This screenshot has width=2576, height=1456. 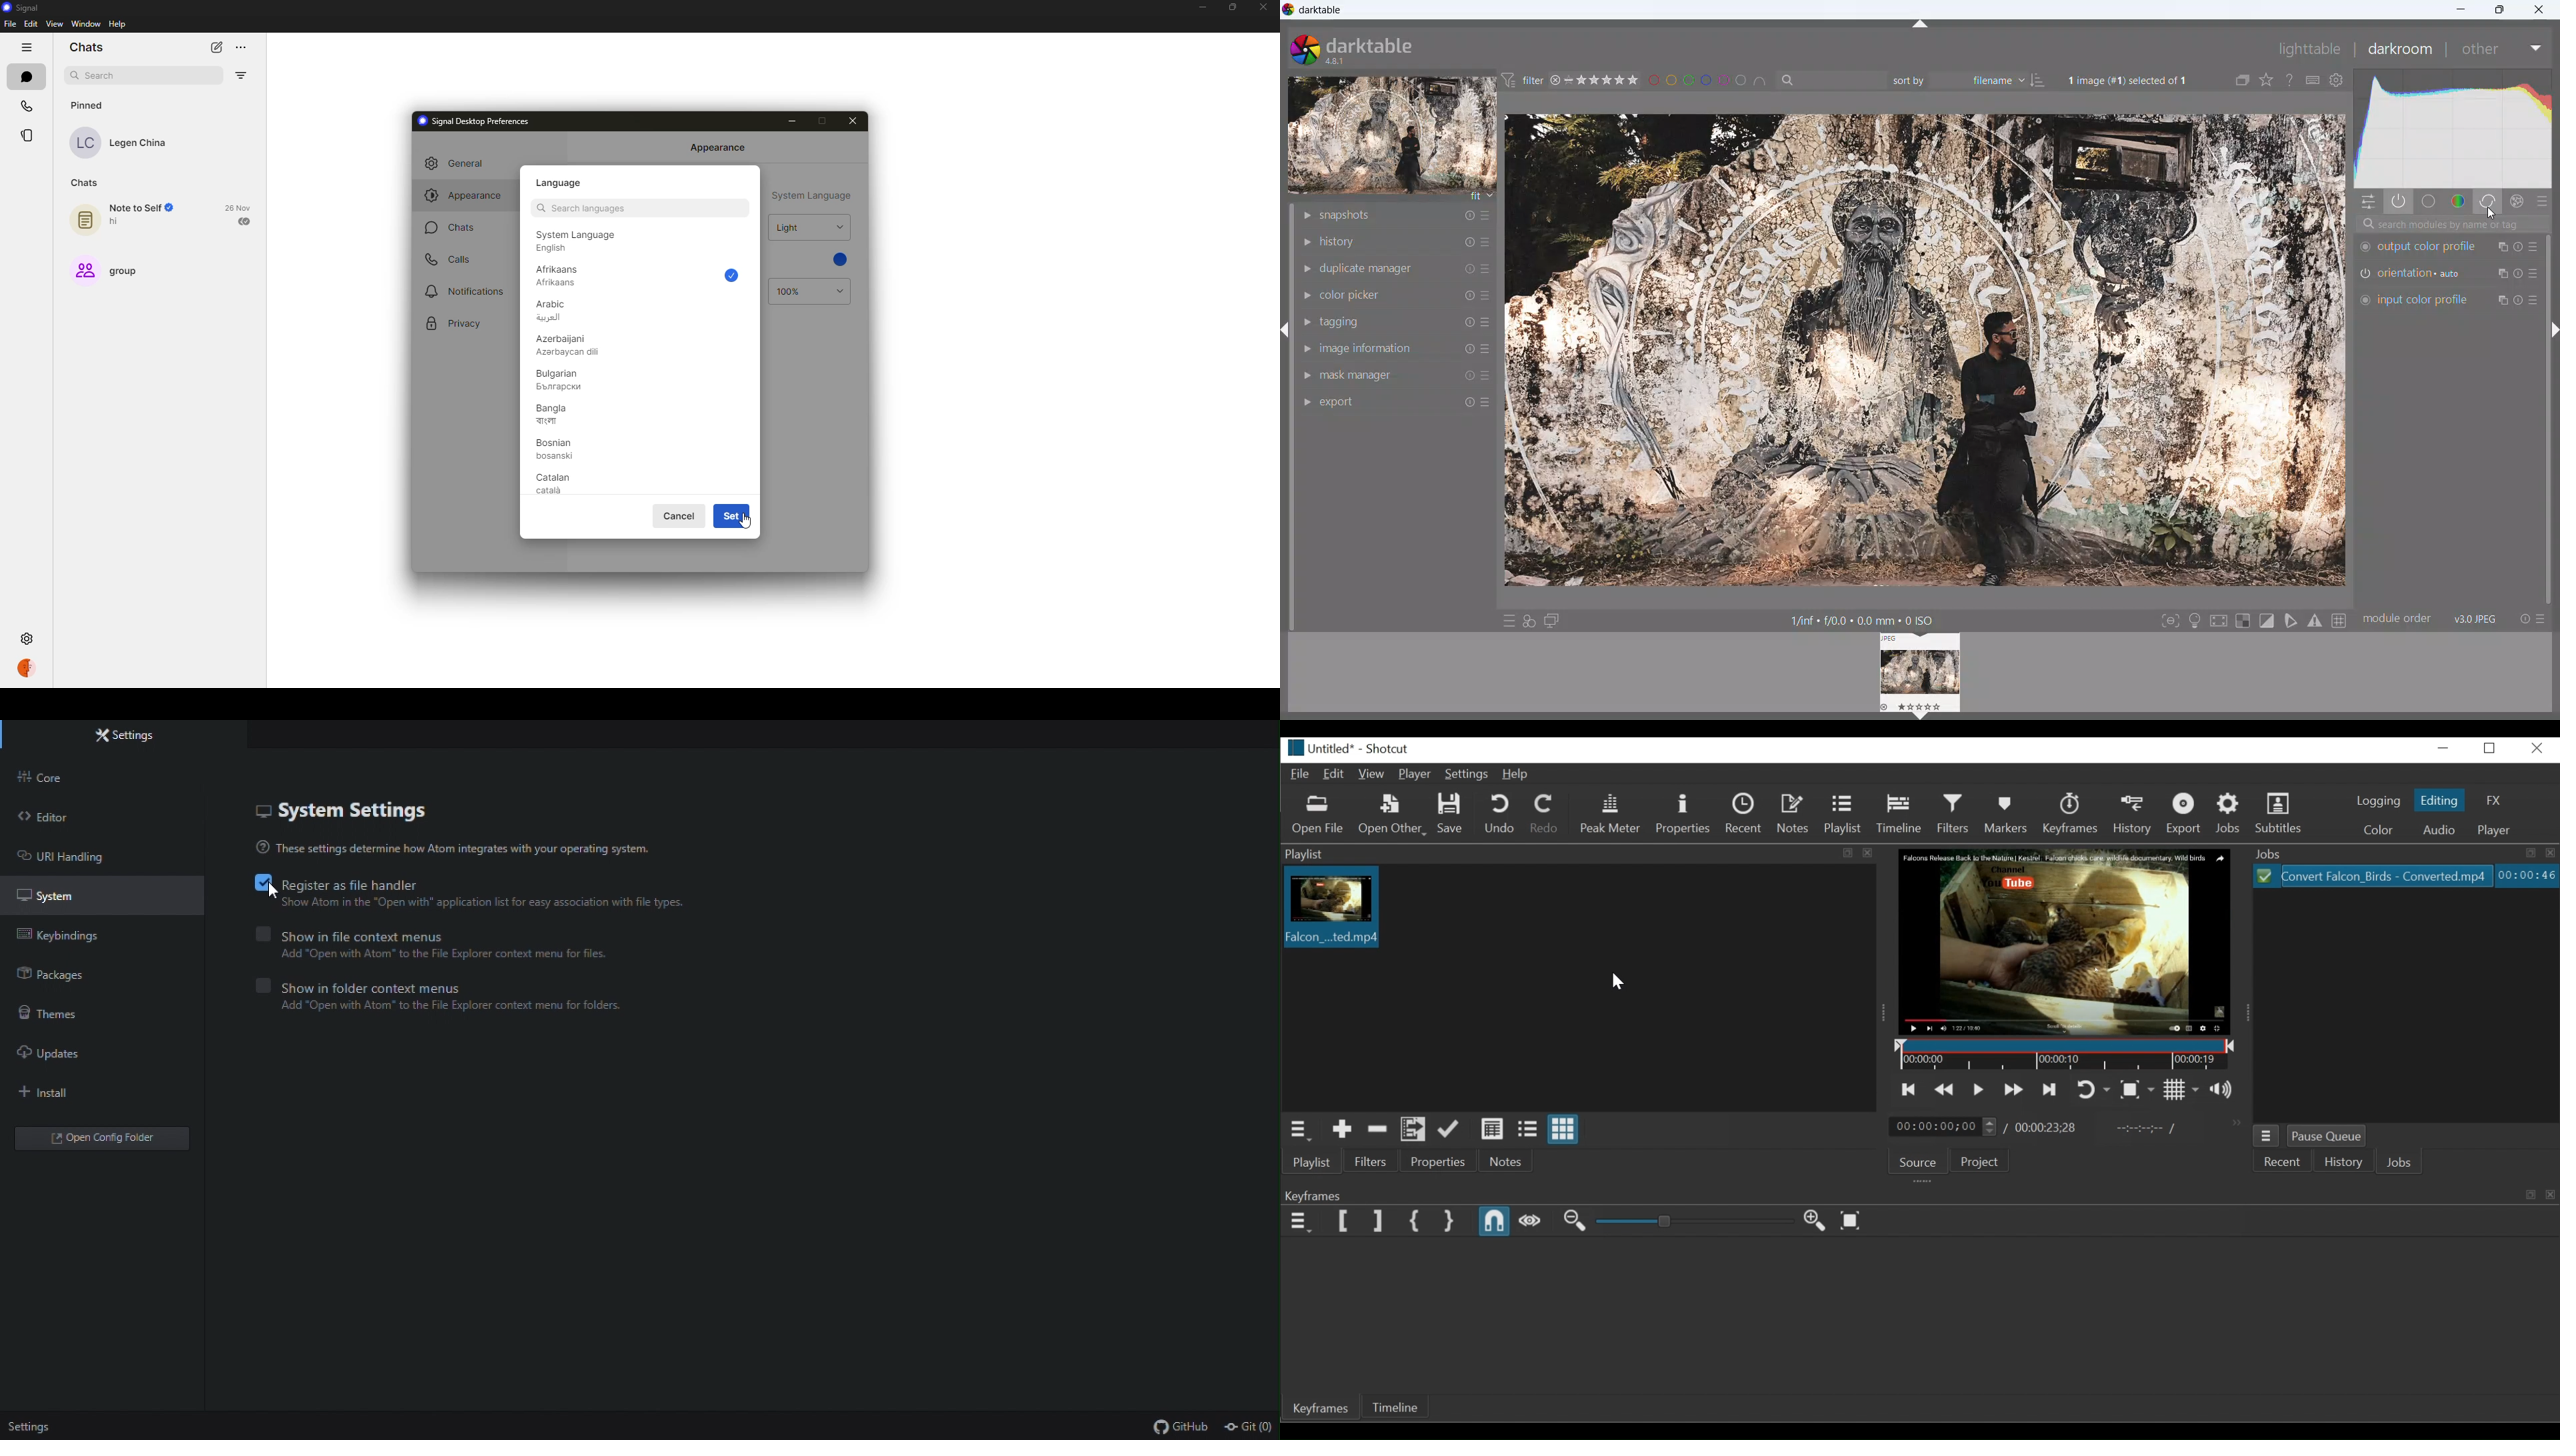 What do you see at coordinates (1572, 81) in the screenshot?
I see `no rating` at bounding box center [1572, 81].